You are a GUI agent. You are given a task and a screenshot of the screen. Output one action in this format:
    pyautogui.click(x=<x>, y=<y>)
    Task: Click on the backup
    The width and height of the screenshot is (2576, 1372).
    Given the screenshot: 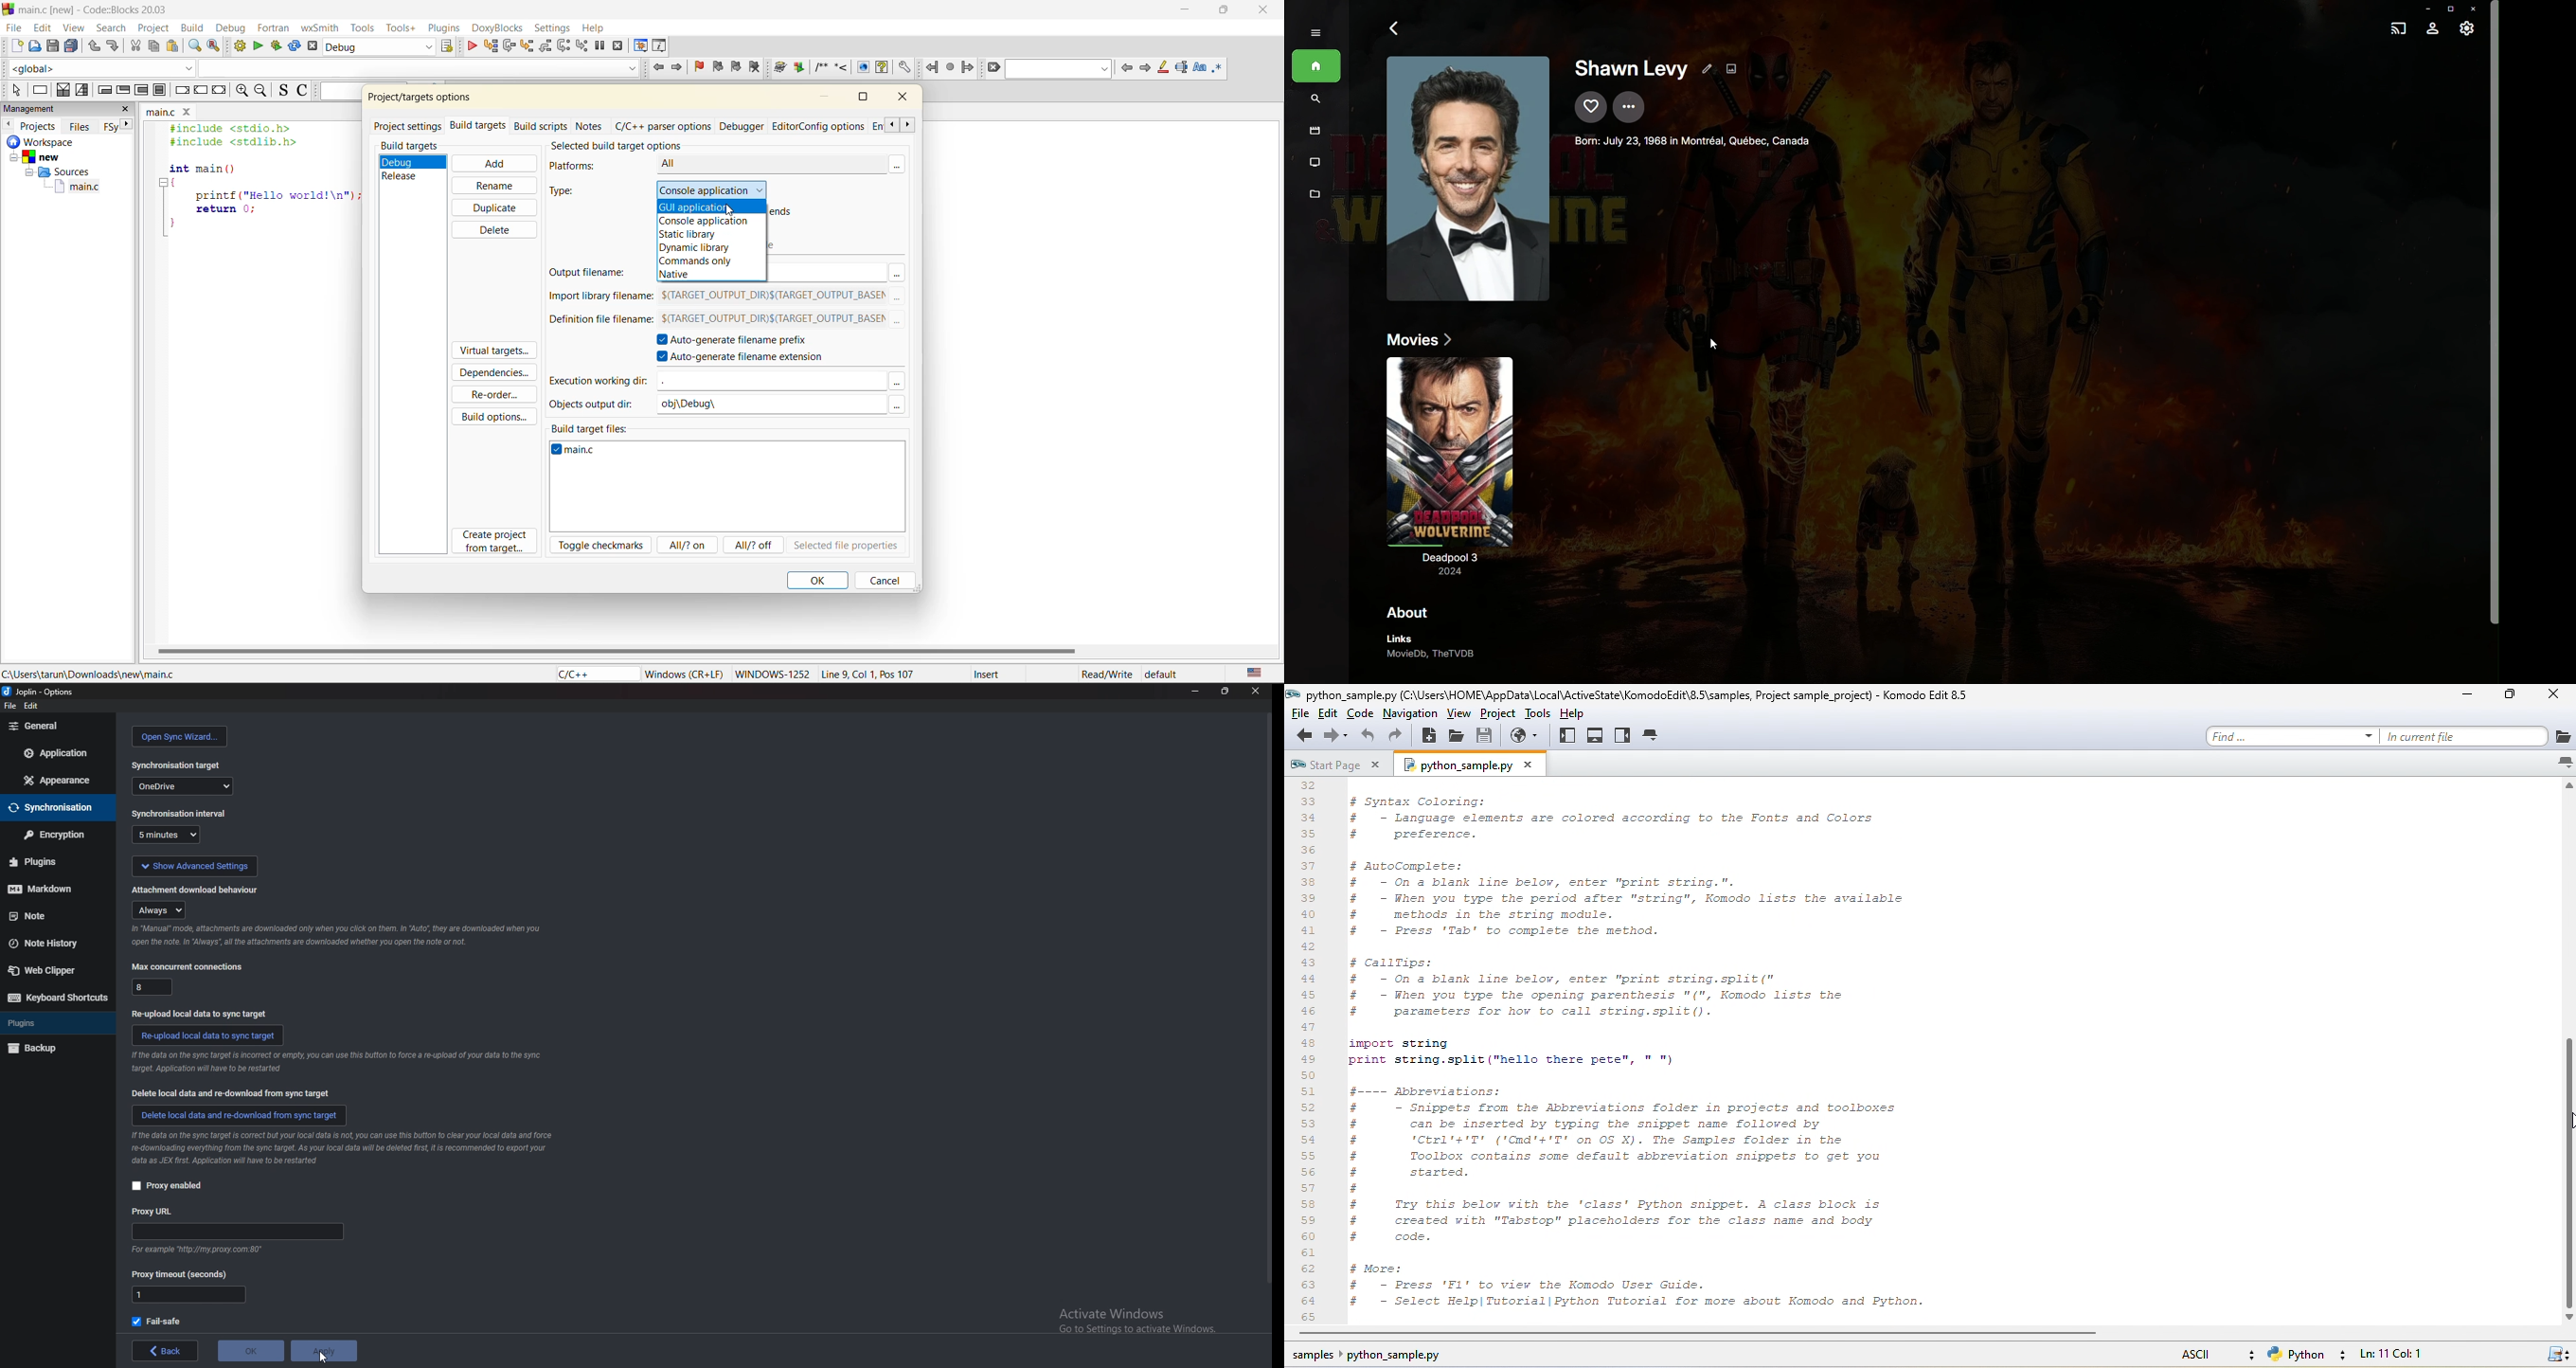 What is the action you would take?
    pyautogui.click(x=51, y=1048)
    